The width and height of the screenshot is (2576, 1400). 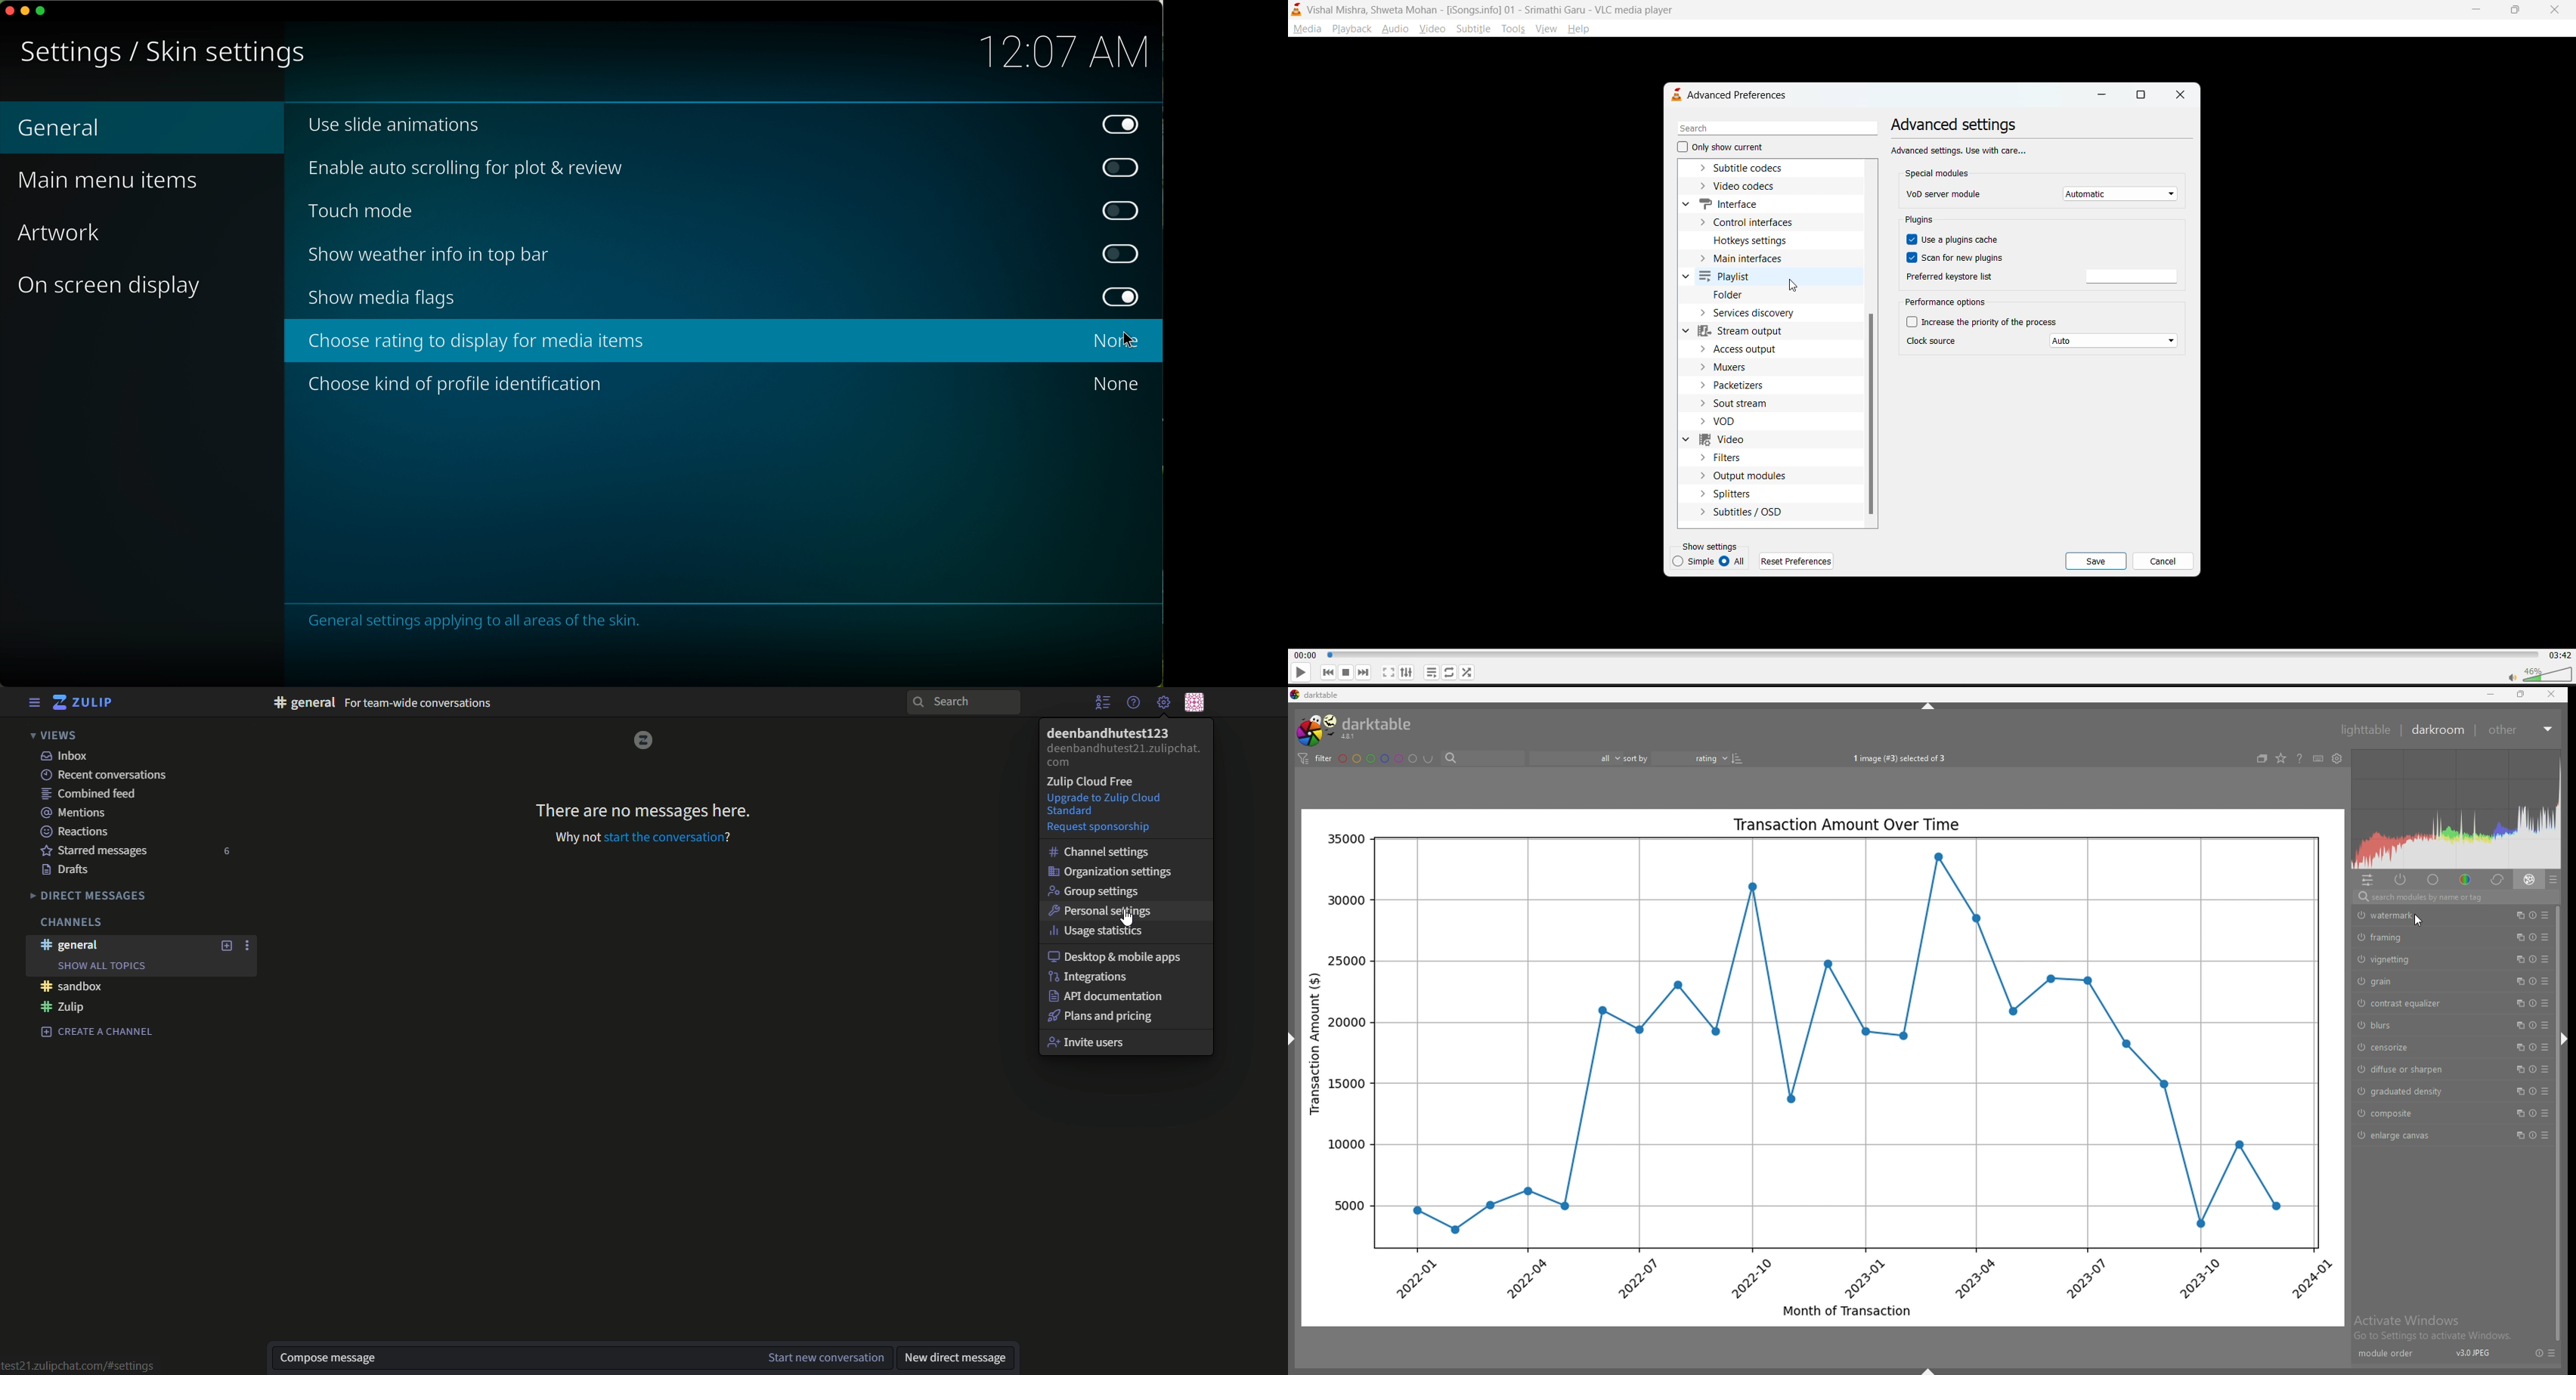 What do you see at coordinates (1726, 458) in the screenshot?
I see `filters` at bounding box center [1726, 458].